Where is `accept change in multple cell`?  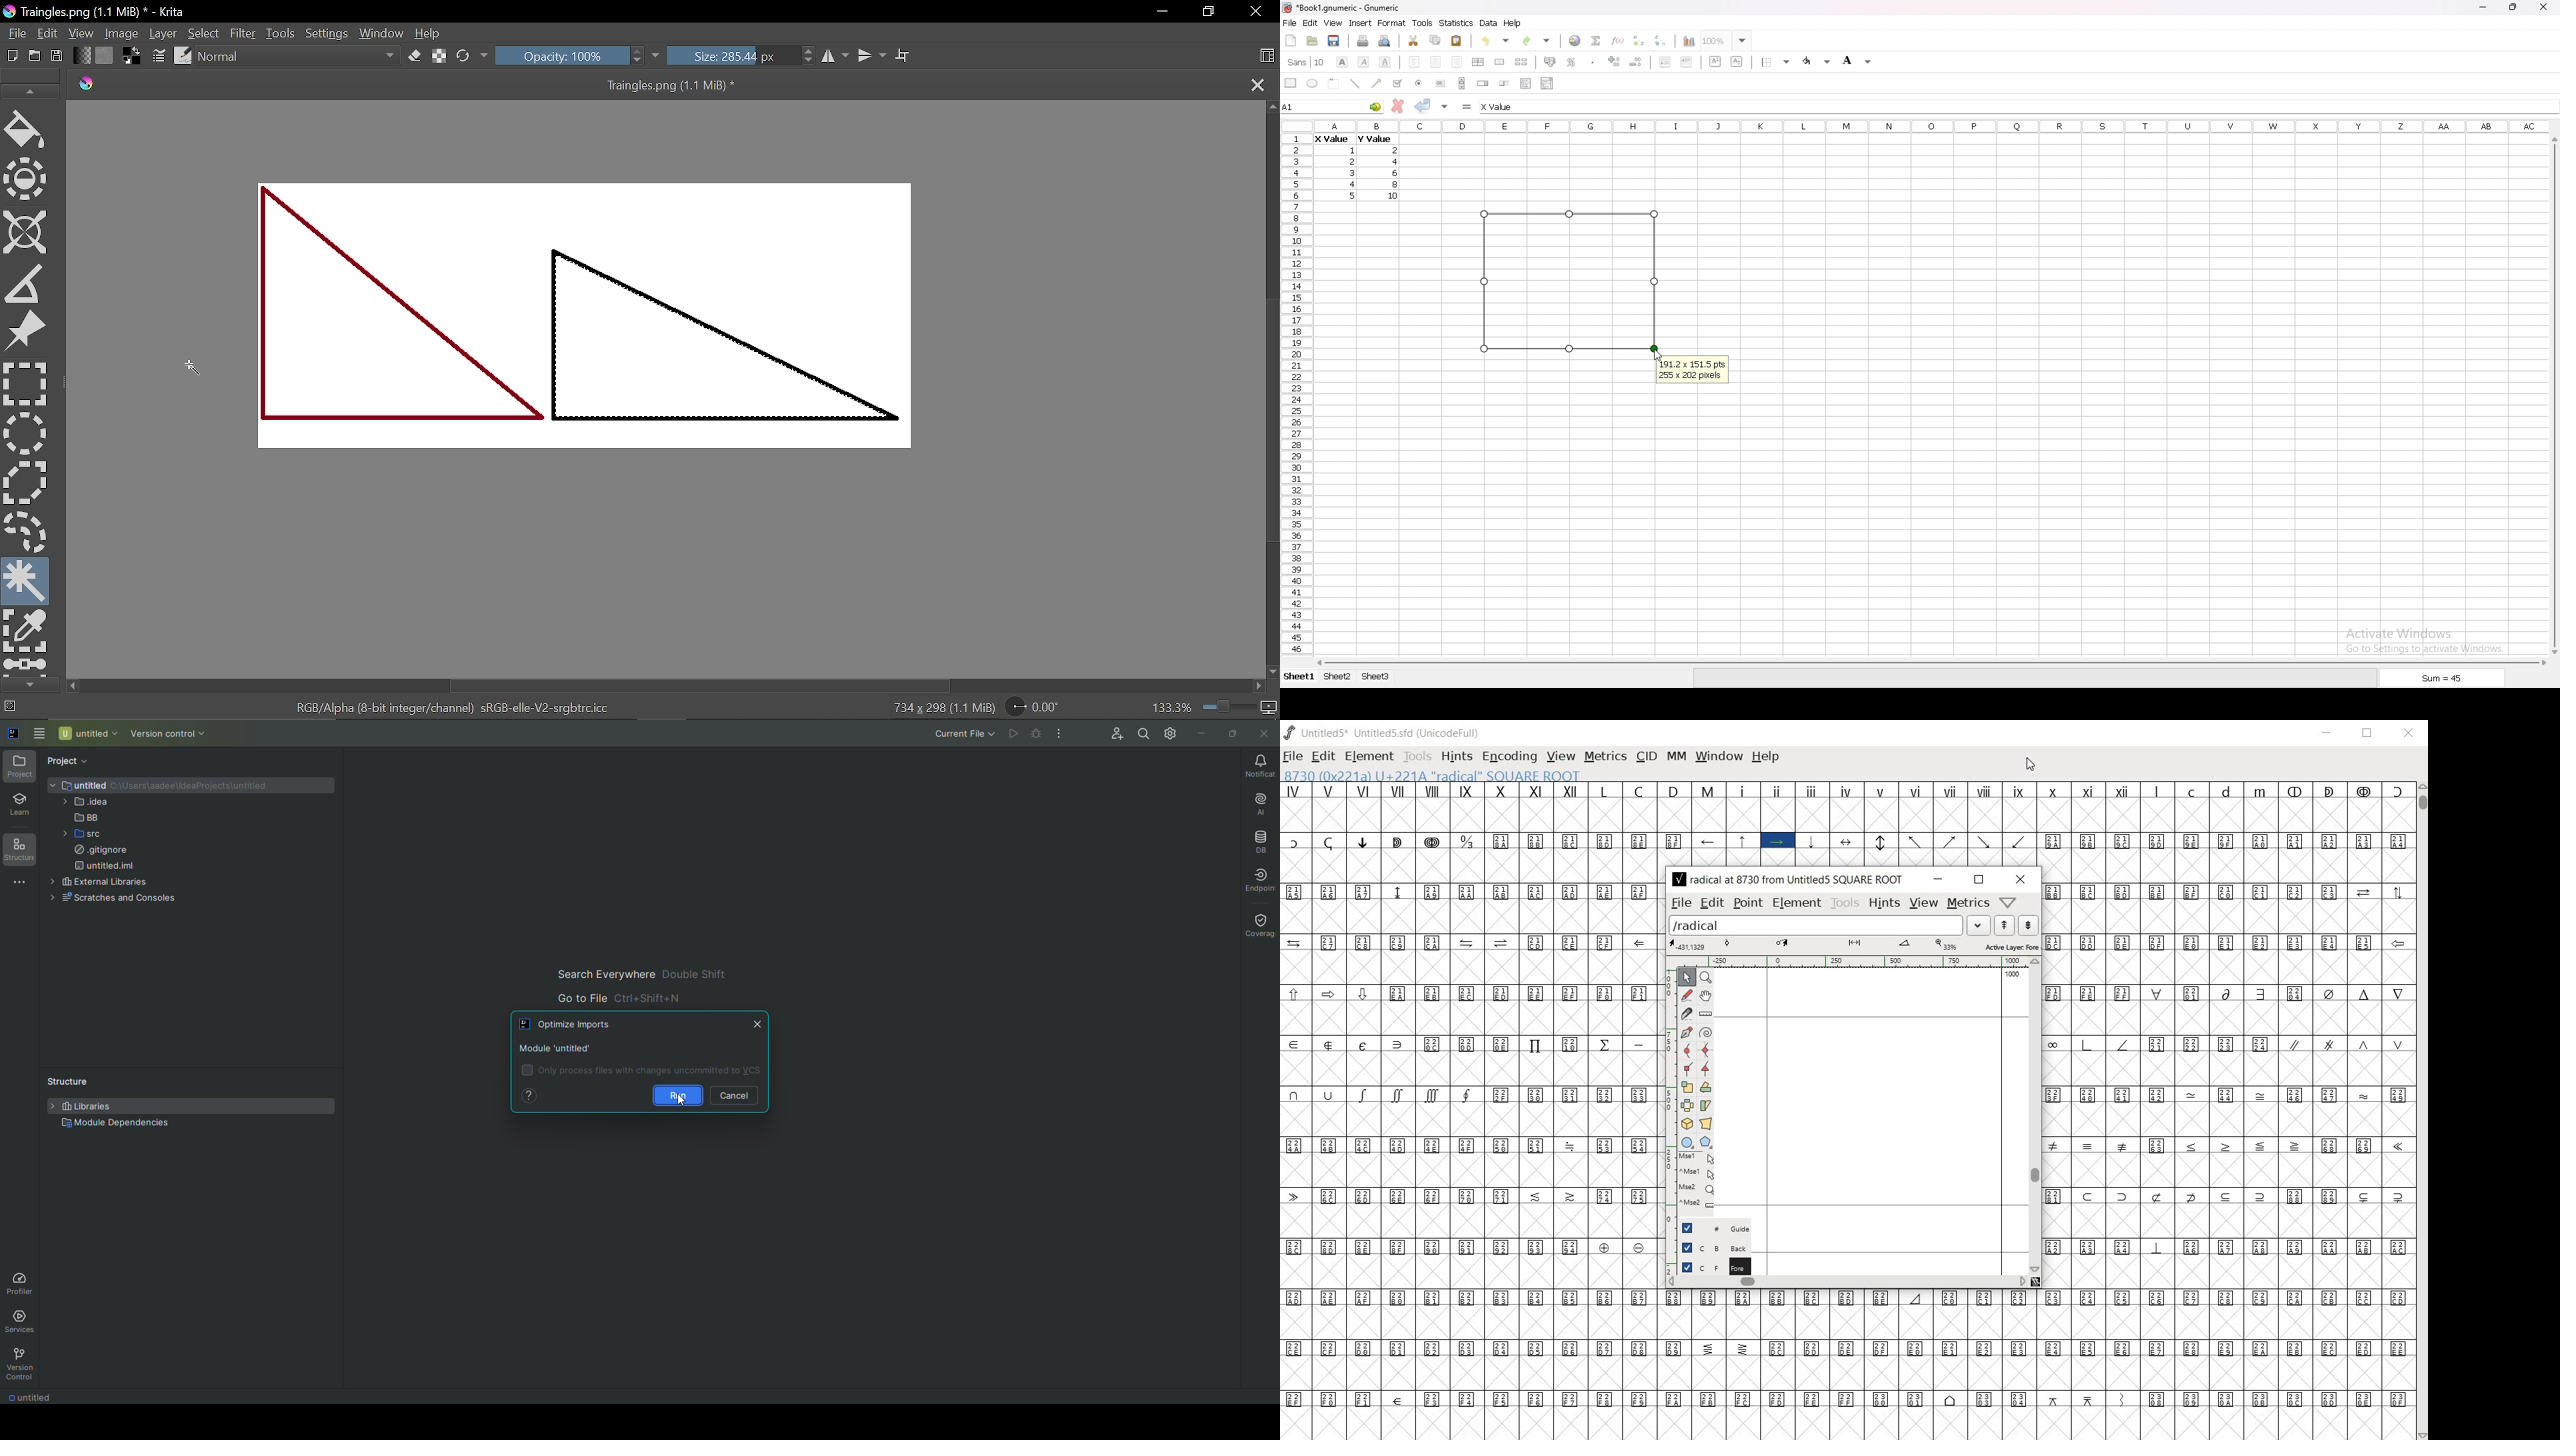 accept change in multple cell is located at coordinates (1446, 105).